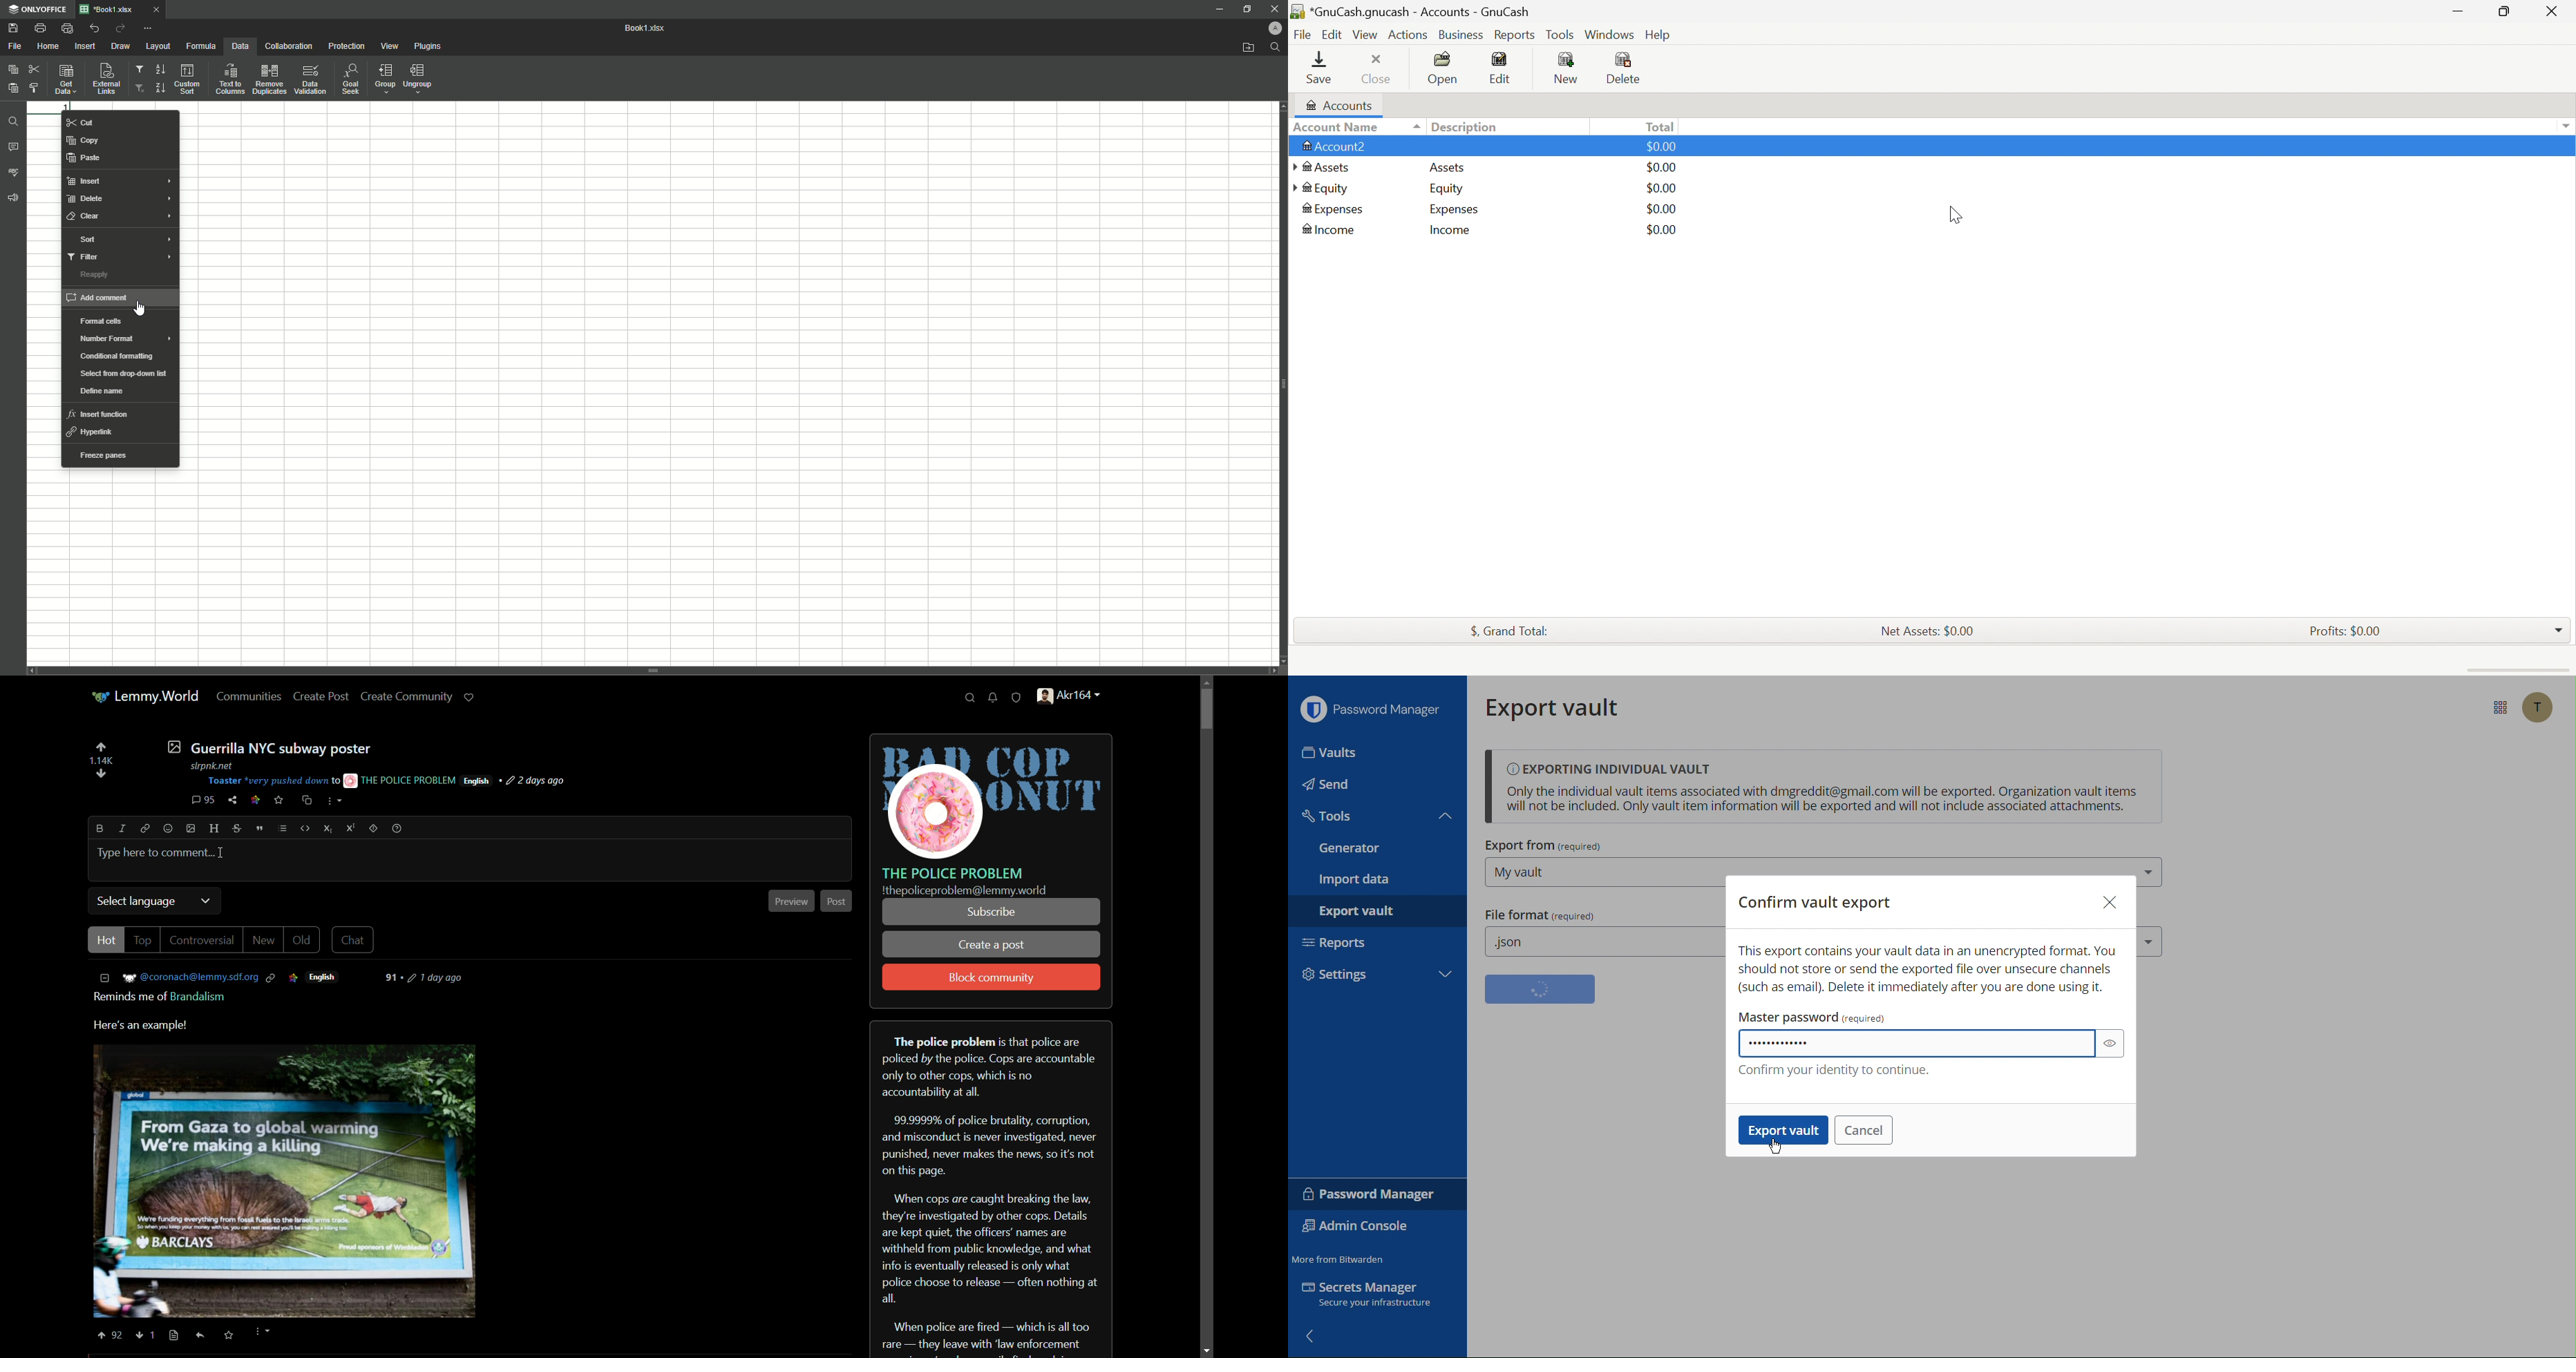 The height and width of the screenshot is (1372, 2576). I want to click on Close, so click(1270, 8).